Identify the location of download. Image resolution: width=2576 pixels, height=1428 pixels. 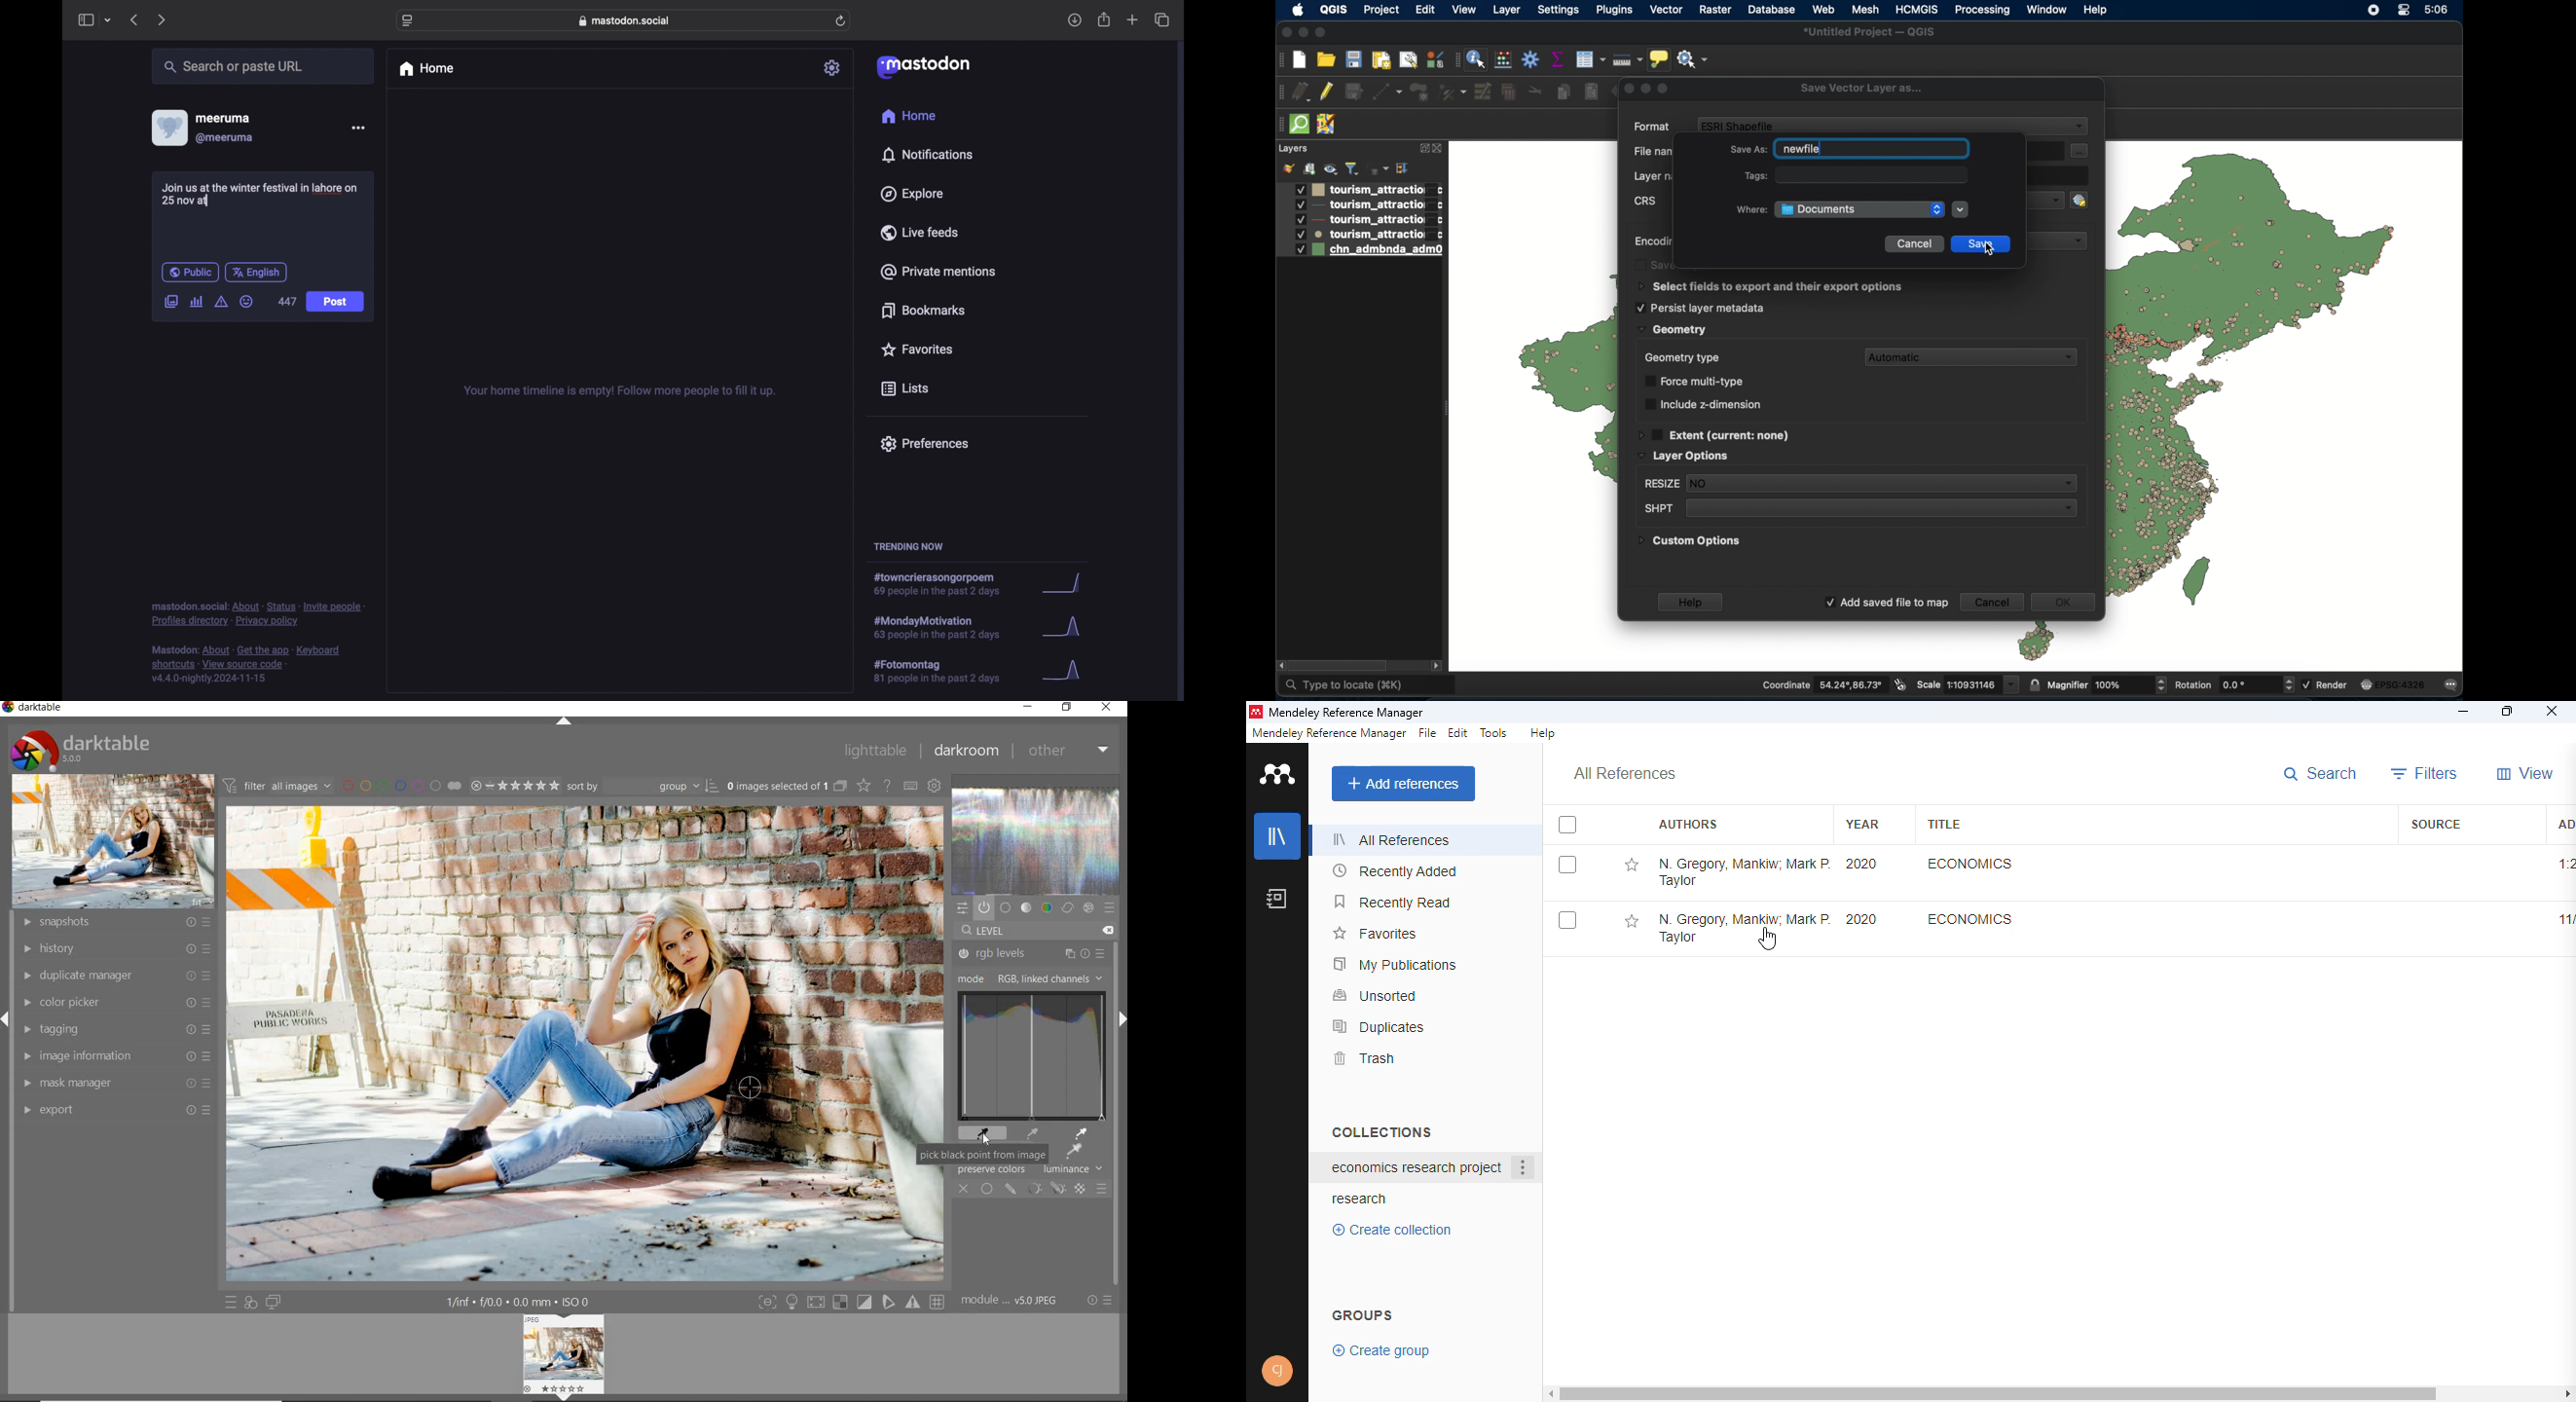
(1075, 21).